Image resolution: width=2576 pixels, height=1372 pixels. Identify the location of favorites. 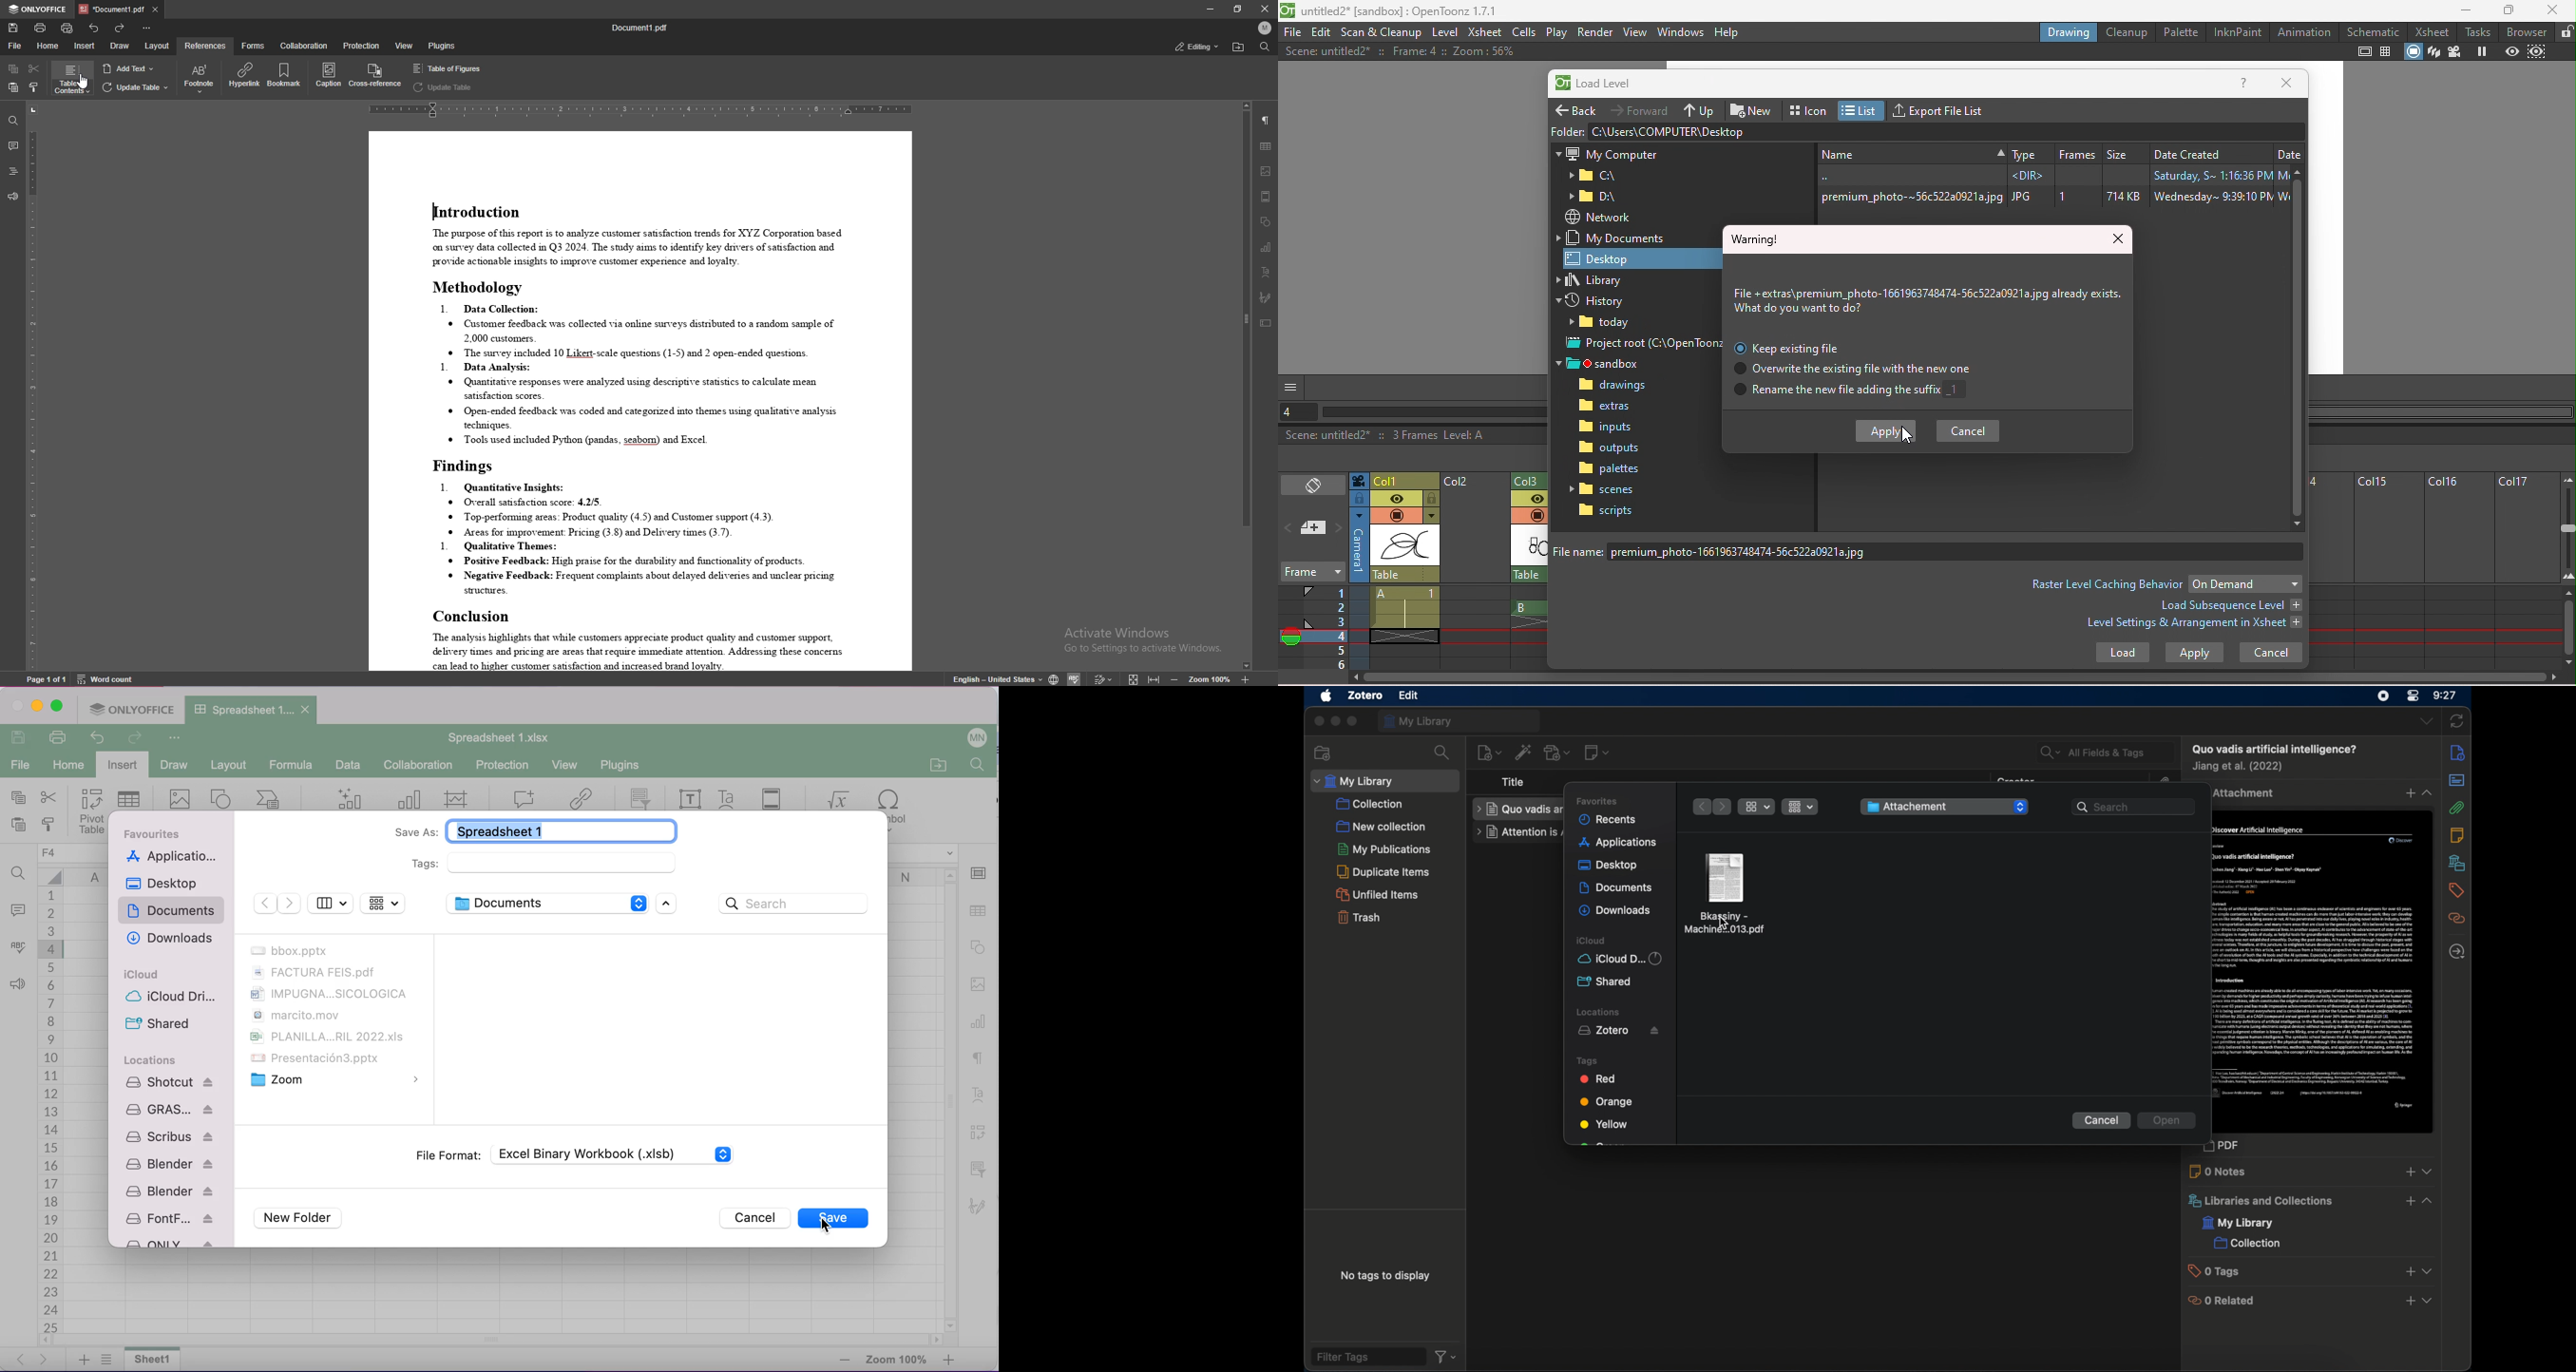
(1601, 800).